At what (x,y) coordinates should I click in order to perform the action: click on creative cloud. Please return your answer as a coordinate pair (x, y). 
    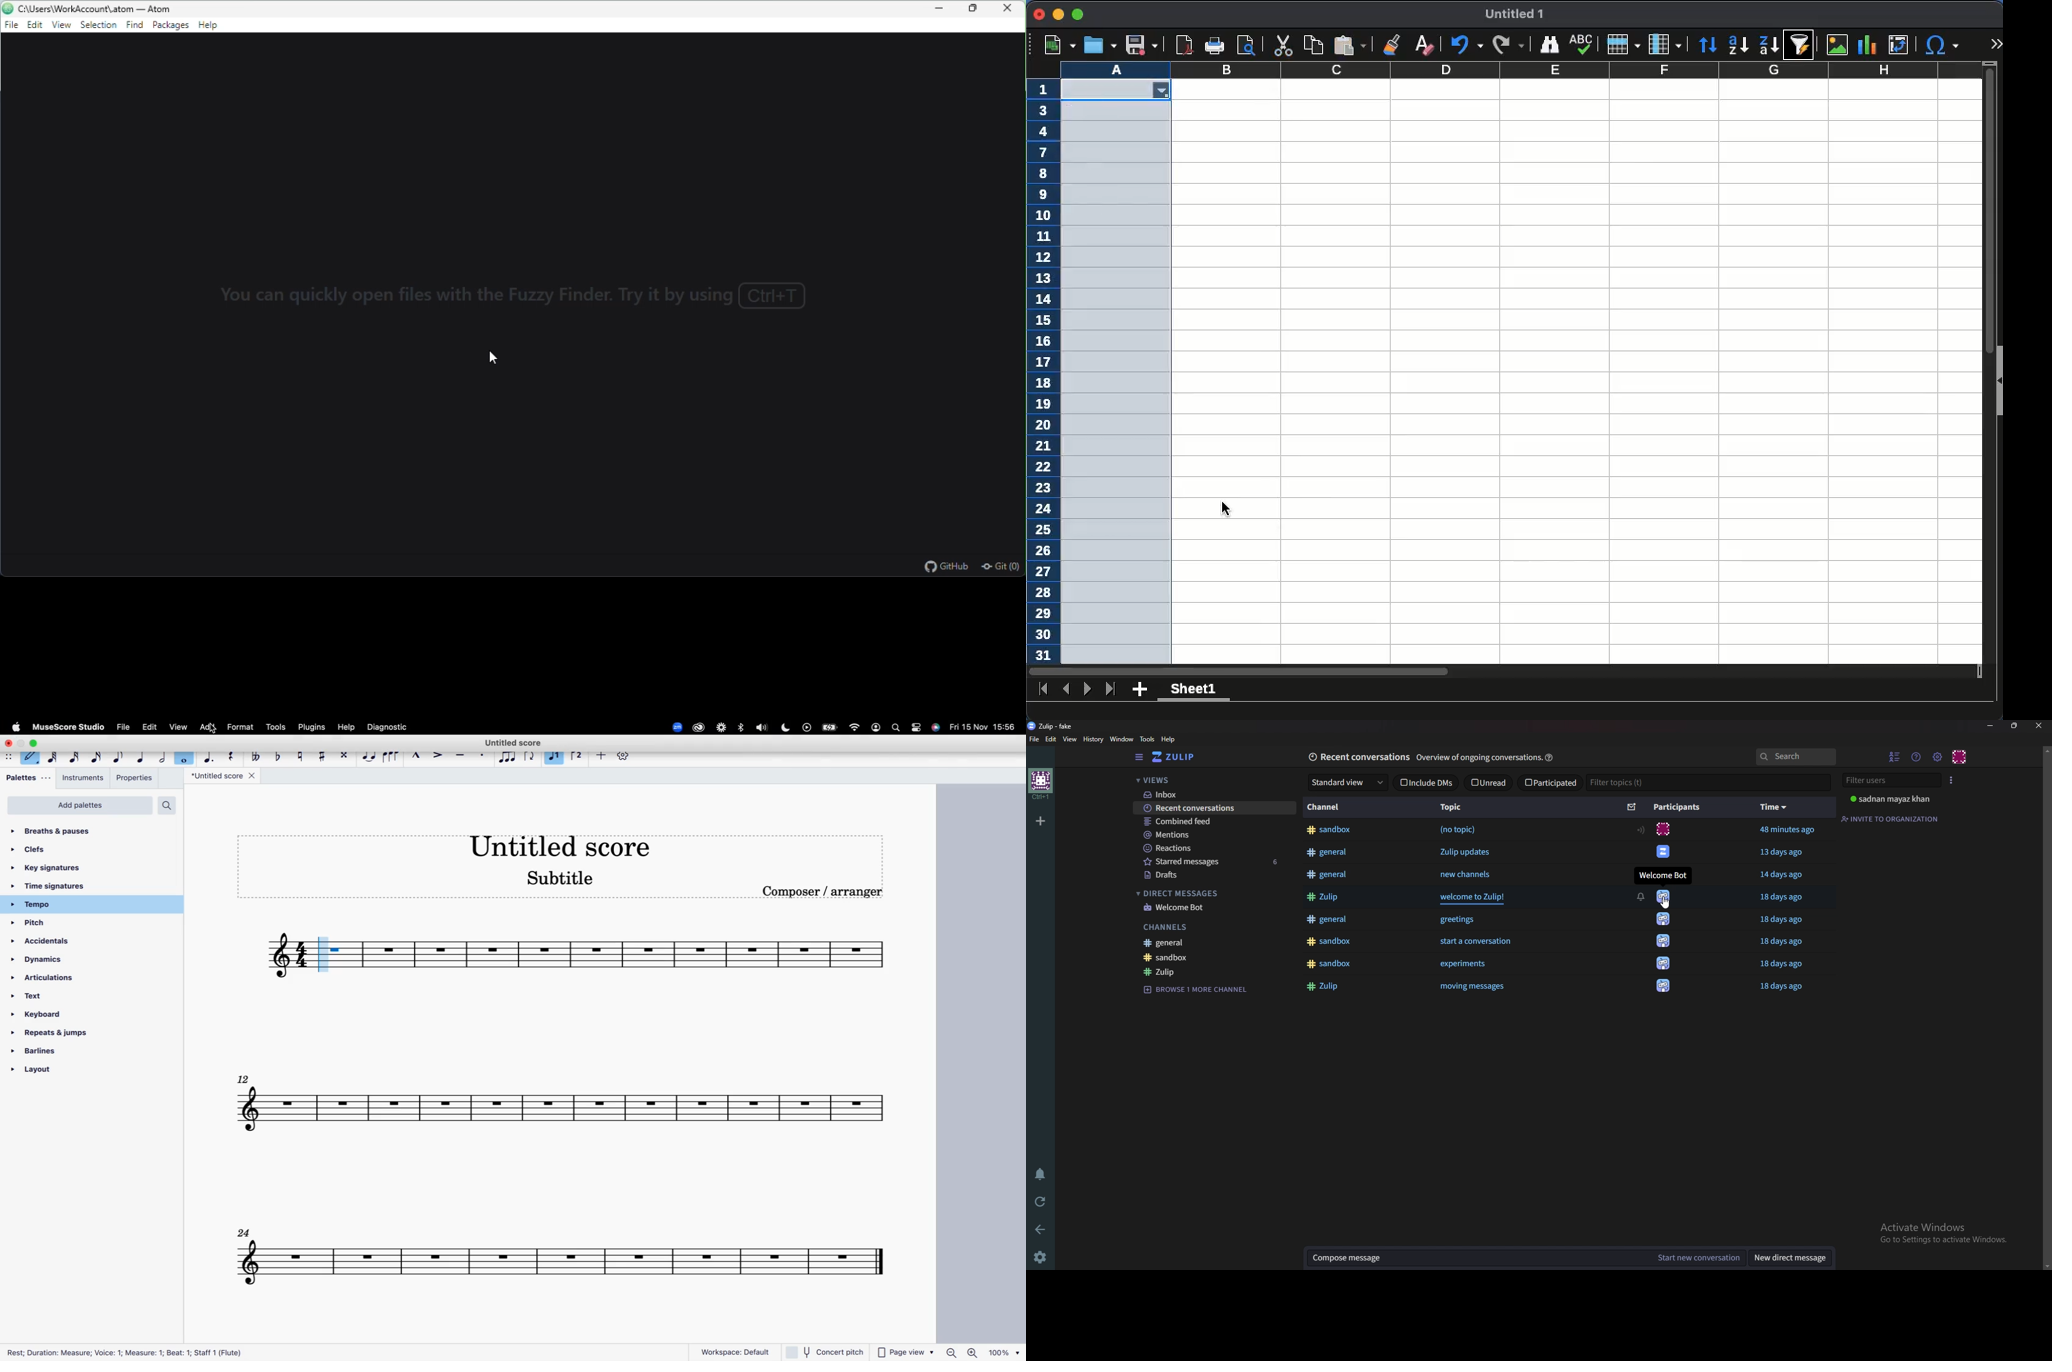
    Looking at the image, I should click on (697, 729).